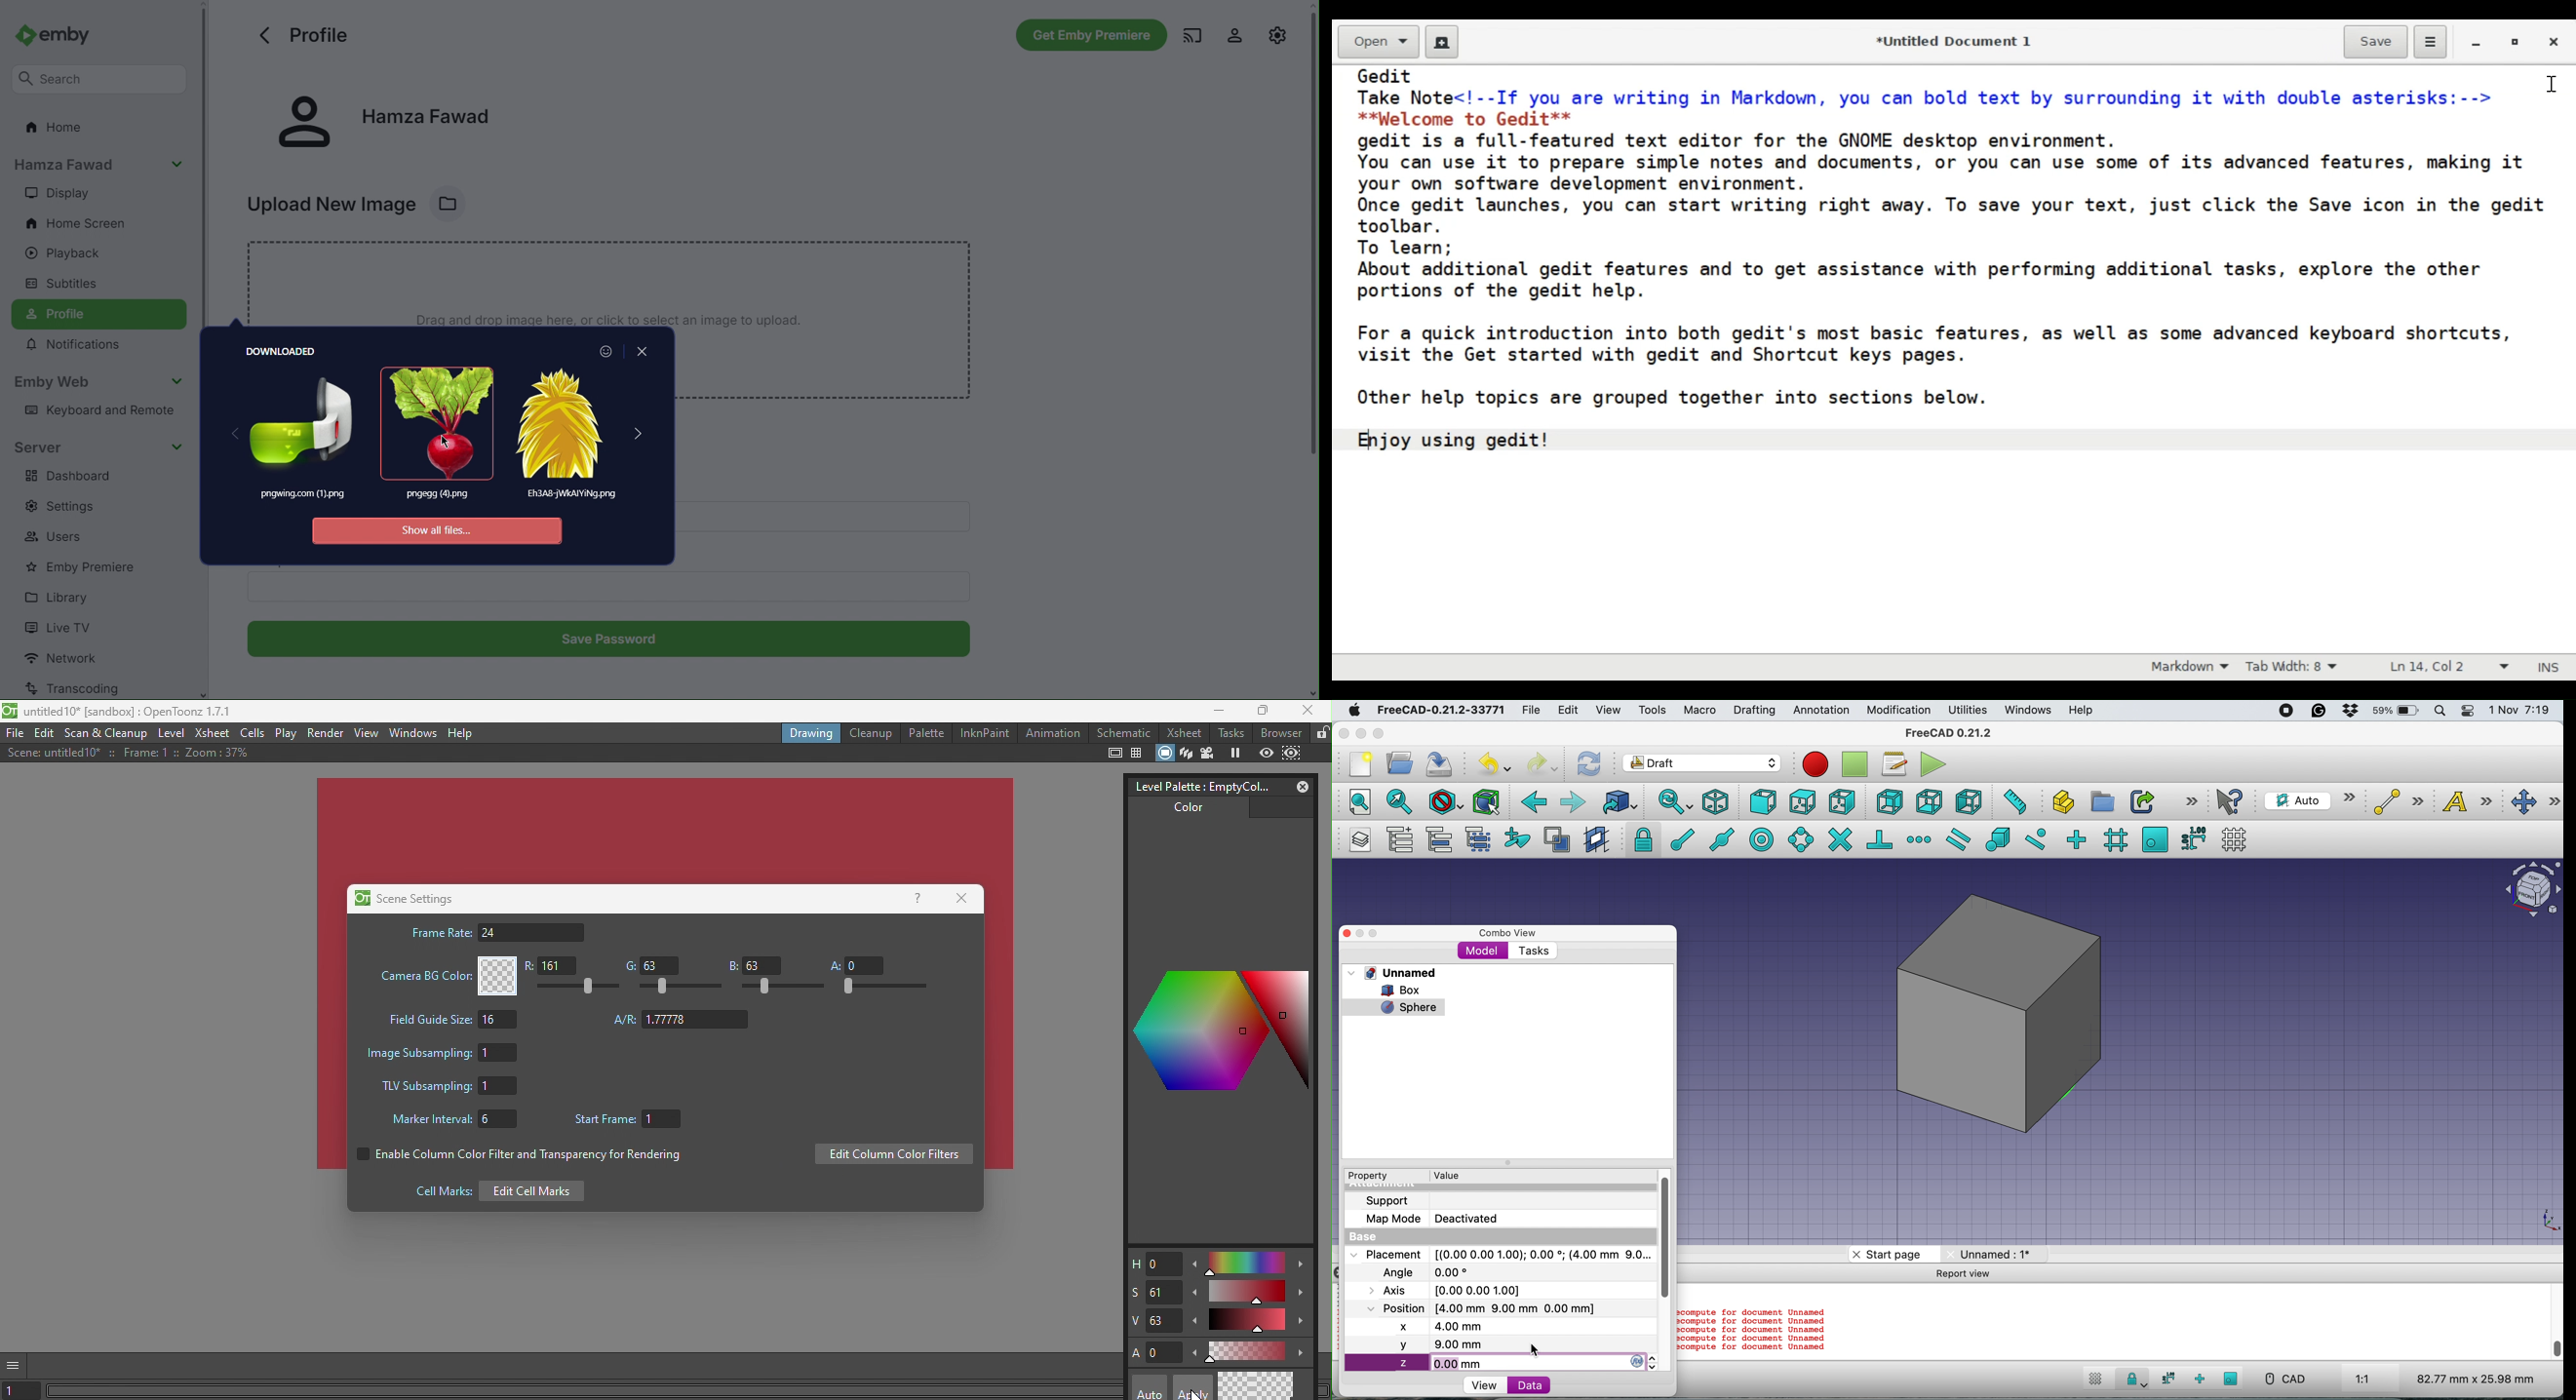 This screenshot has height=1400, width=2576. What do you see at coordinates (2060, 804) in the screenshot?
I see `create part` at bounding box center [2060, 804].